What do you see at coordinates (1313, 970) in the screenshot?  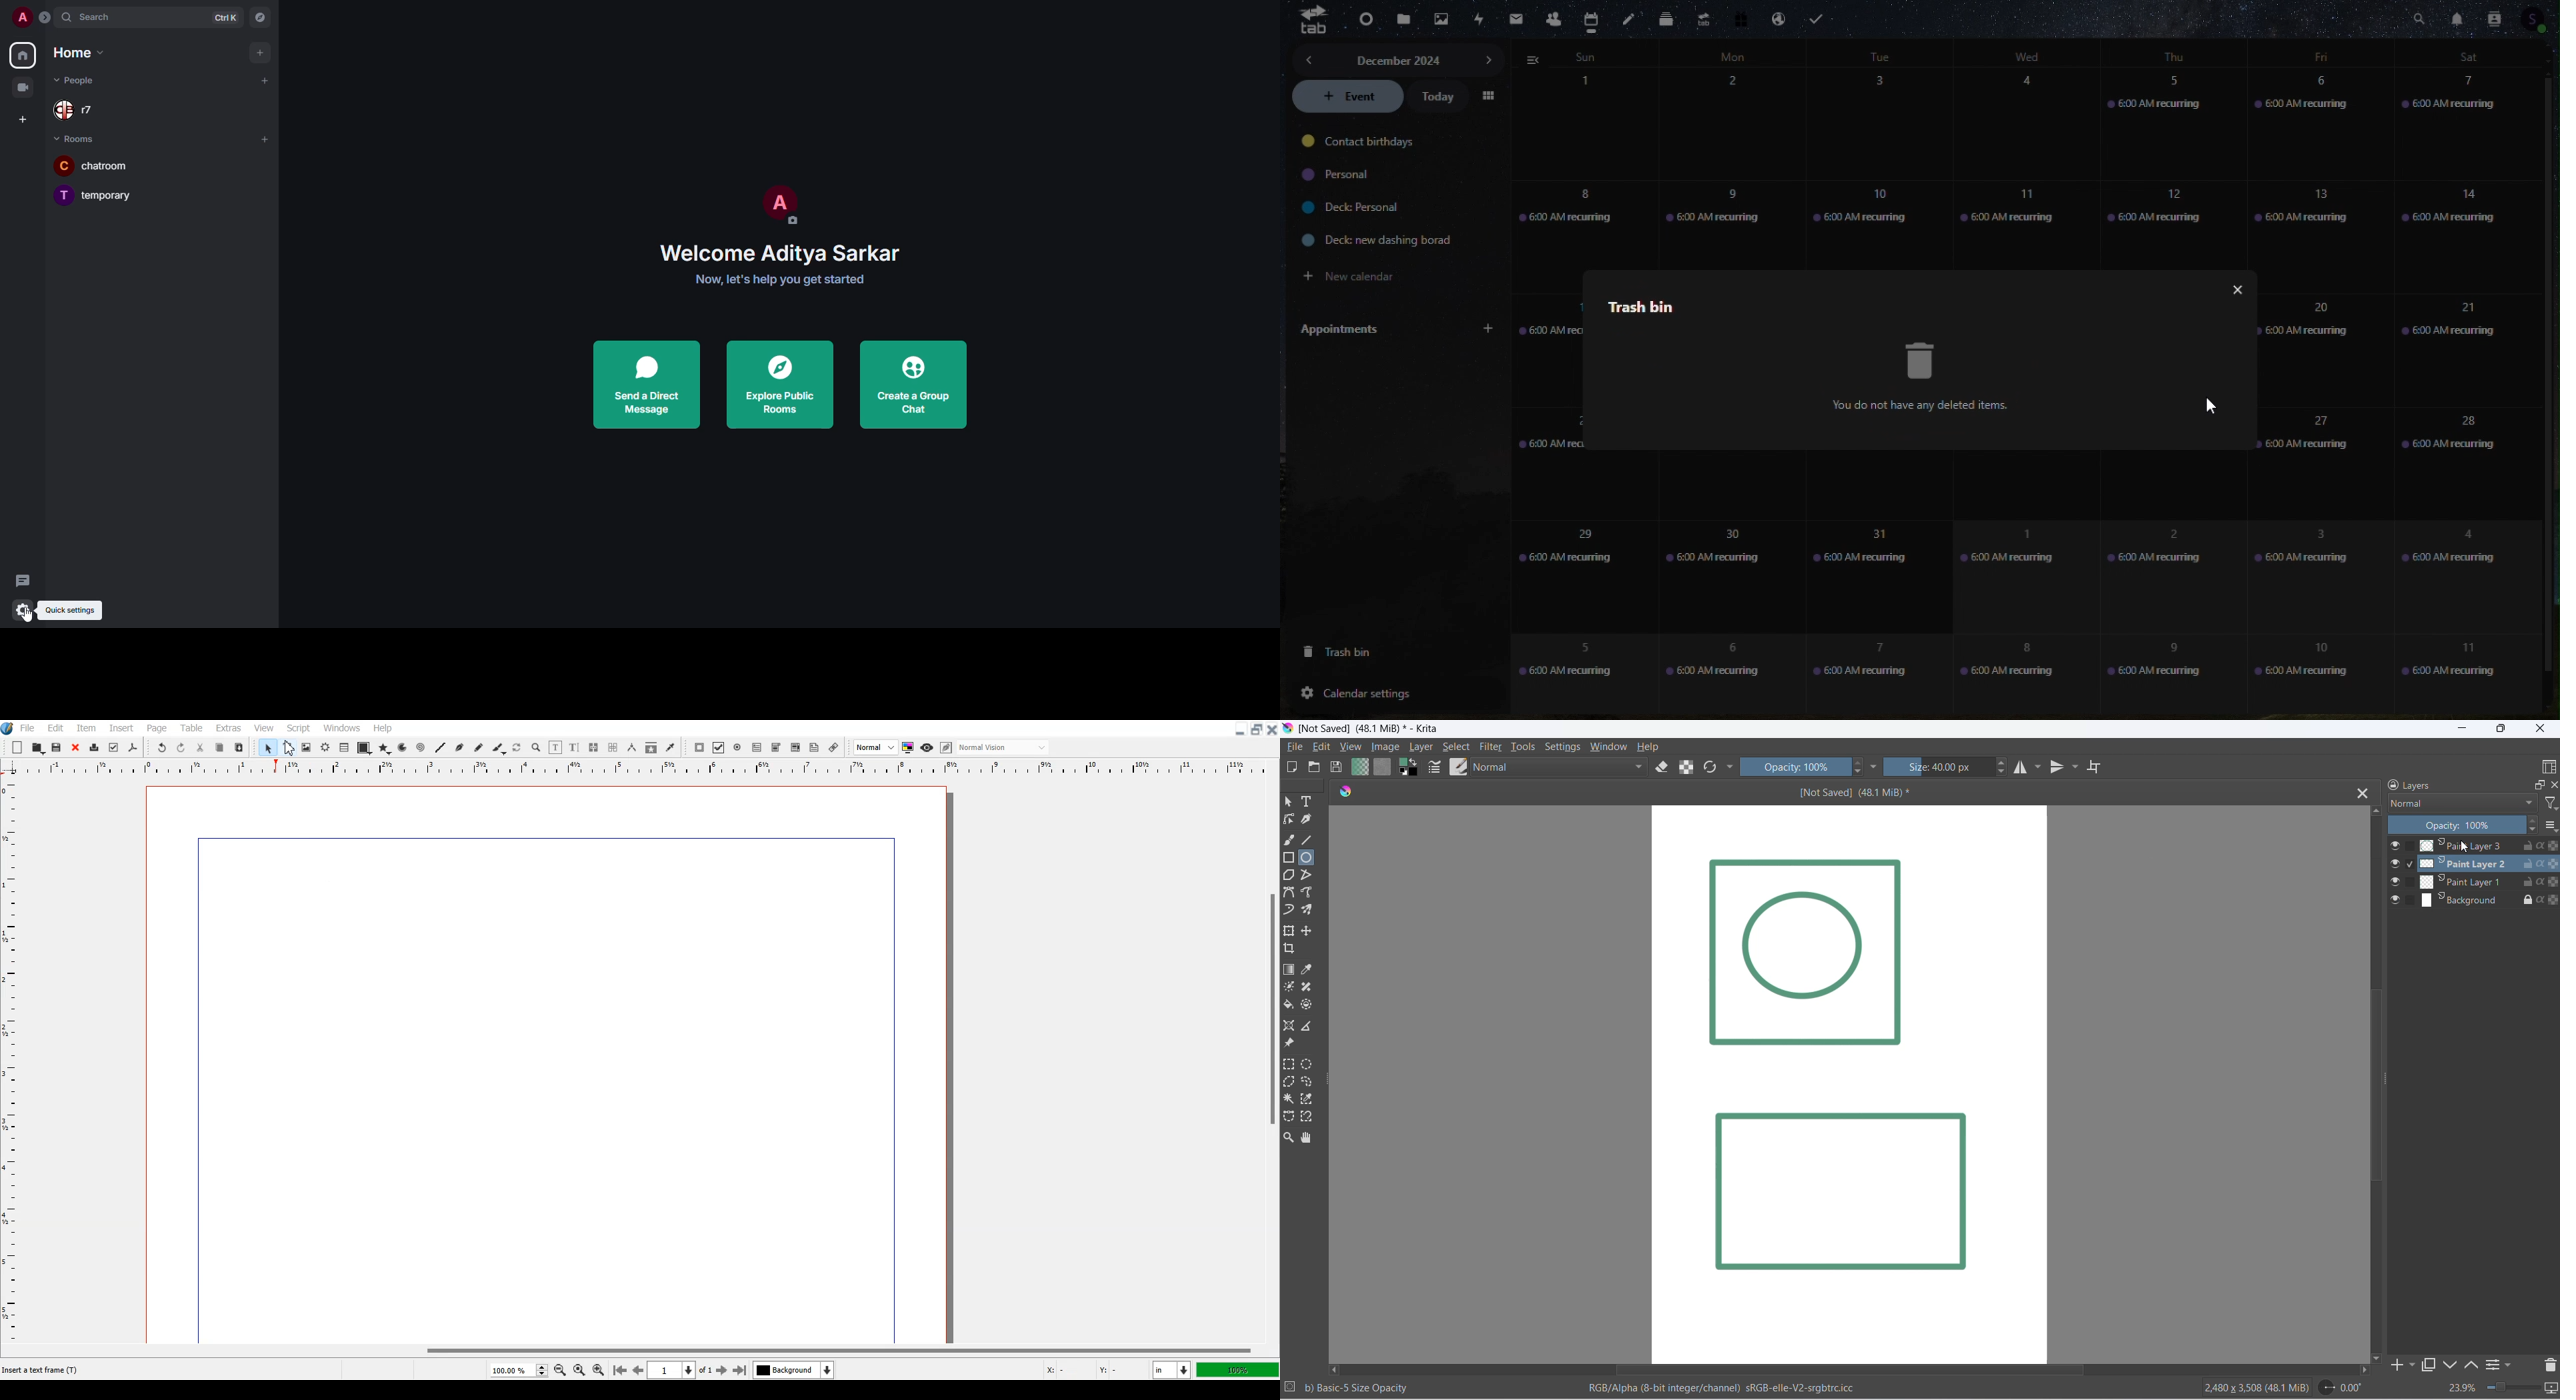 I see `sample a color` at bounding box center [1313, 970].